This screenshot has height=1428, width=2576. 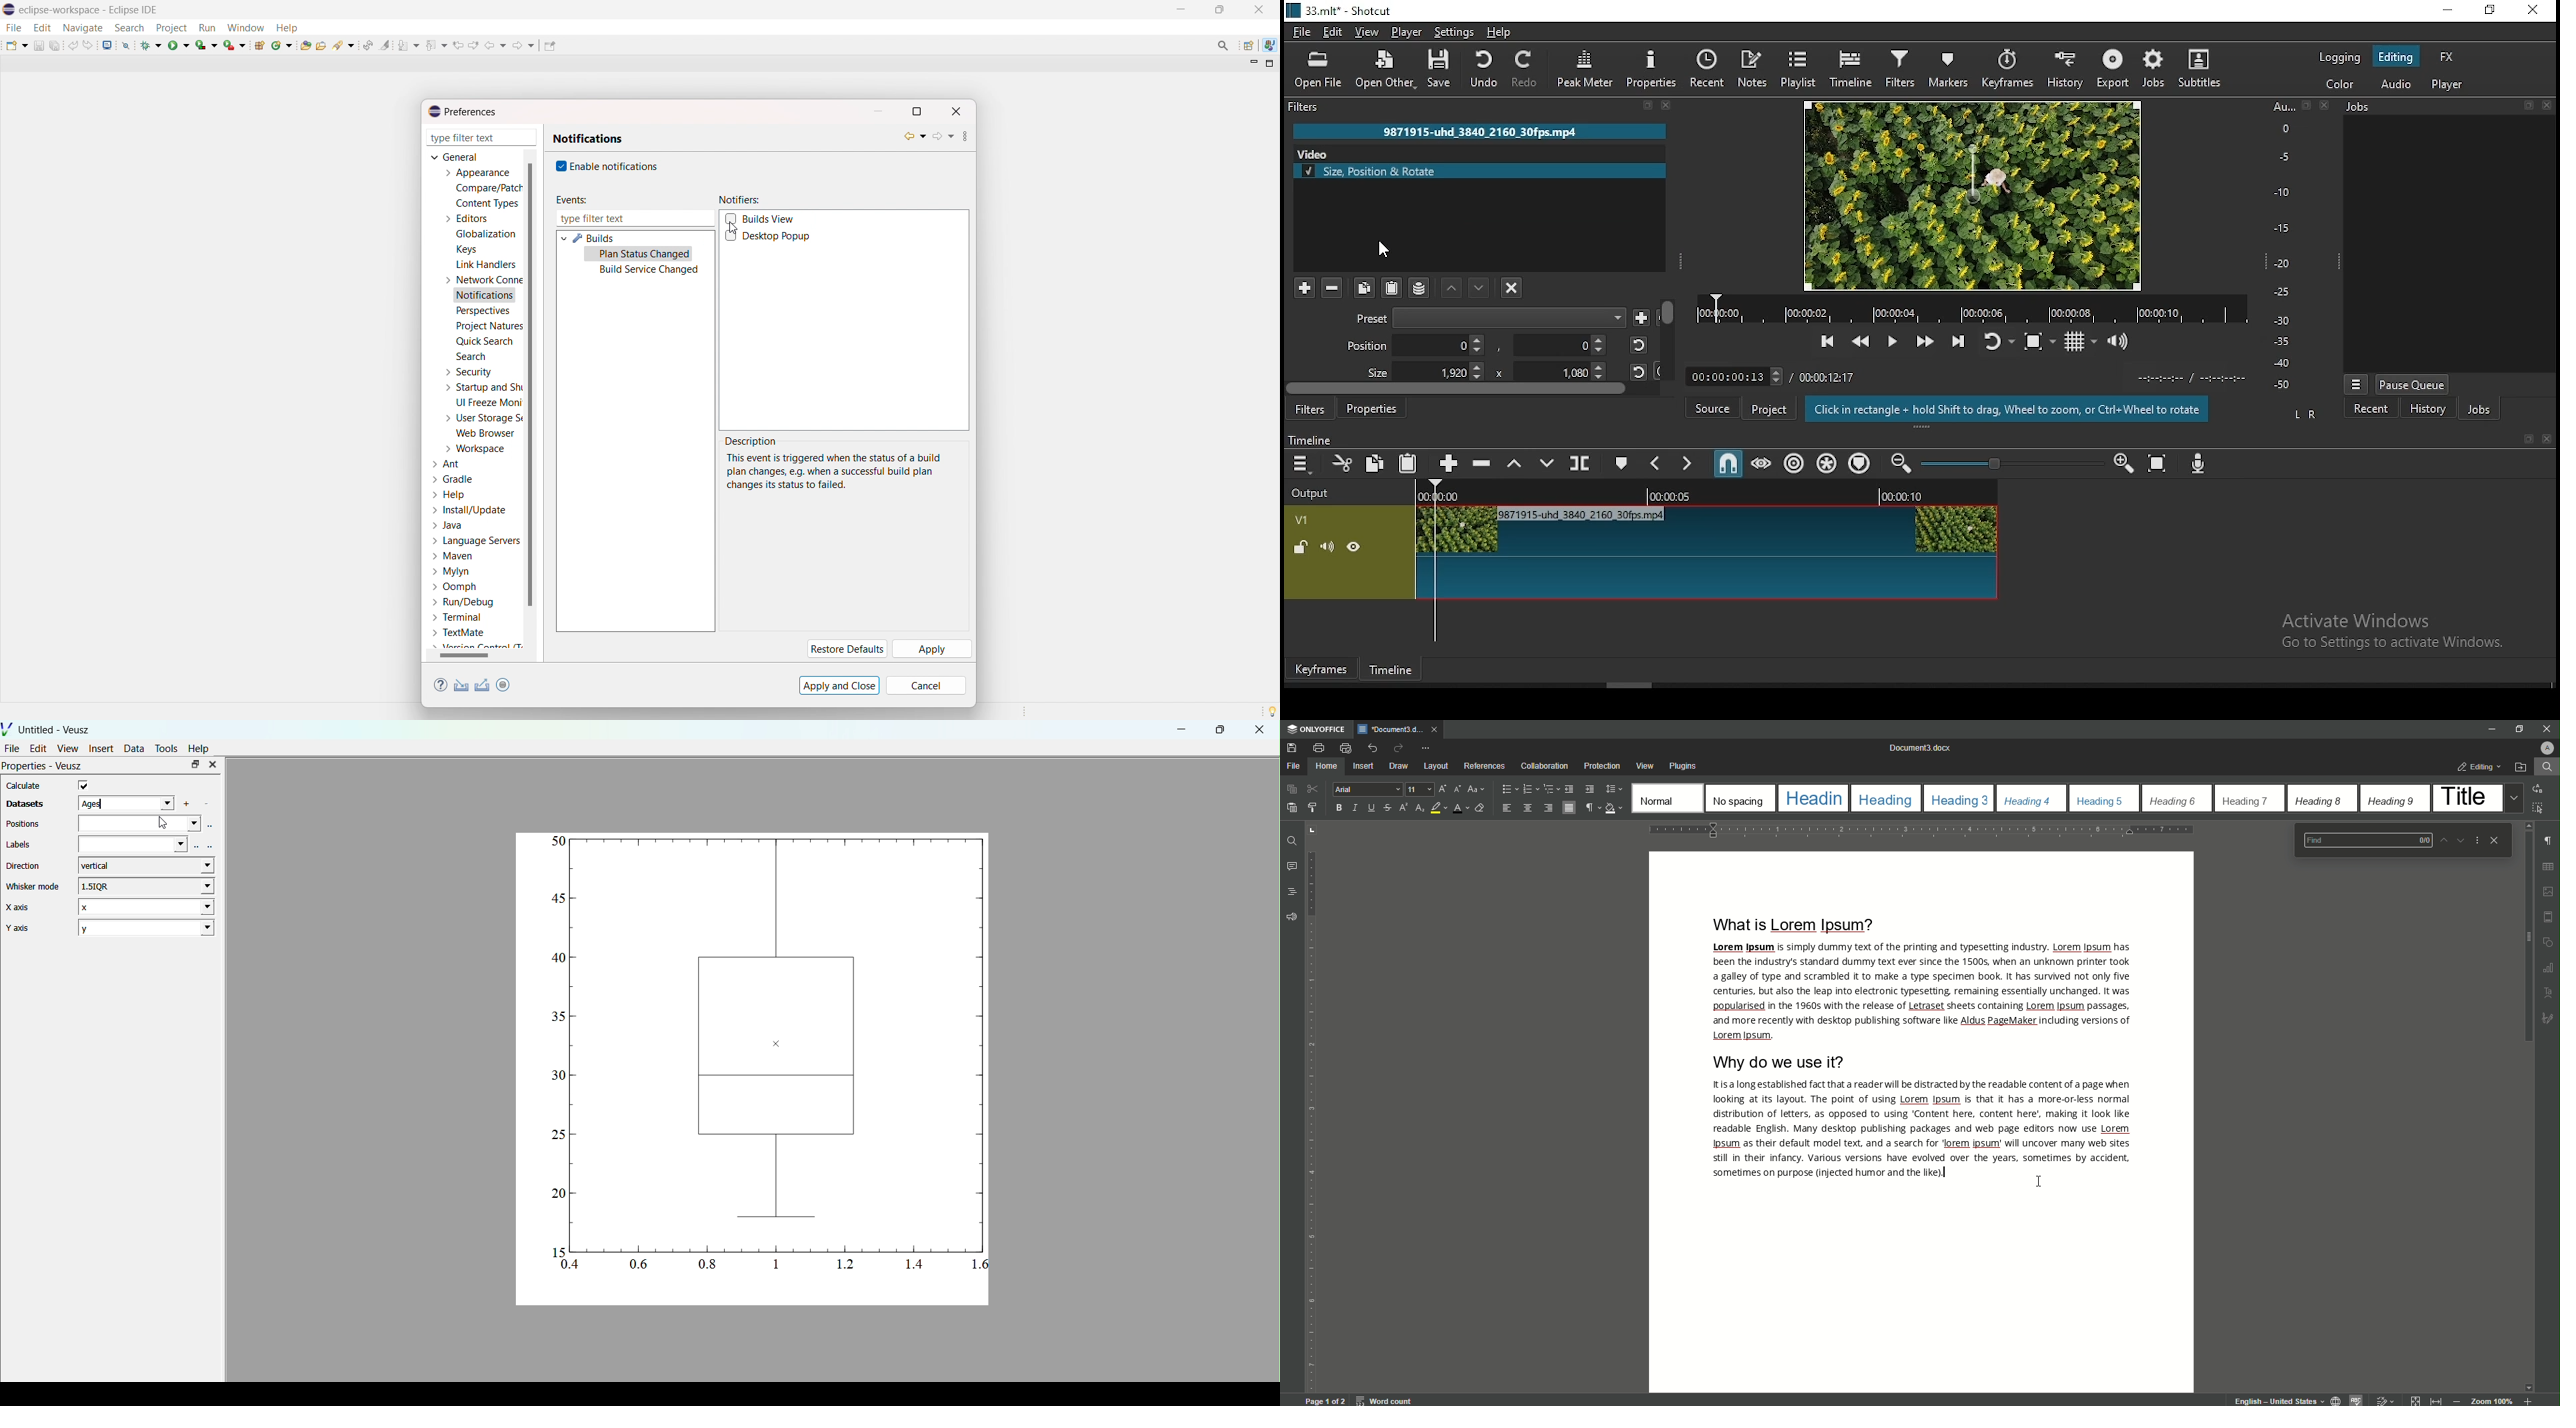 I want to click on zoom slider, so click(x=2011, y=463).